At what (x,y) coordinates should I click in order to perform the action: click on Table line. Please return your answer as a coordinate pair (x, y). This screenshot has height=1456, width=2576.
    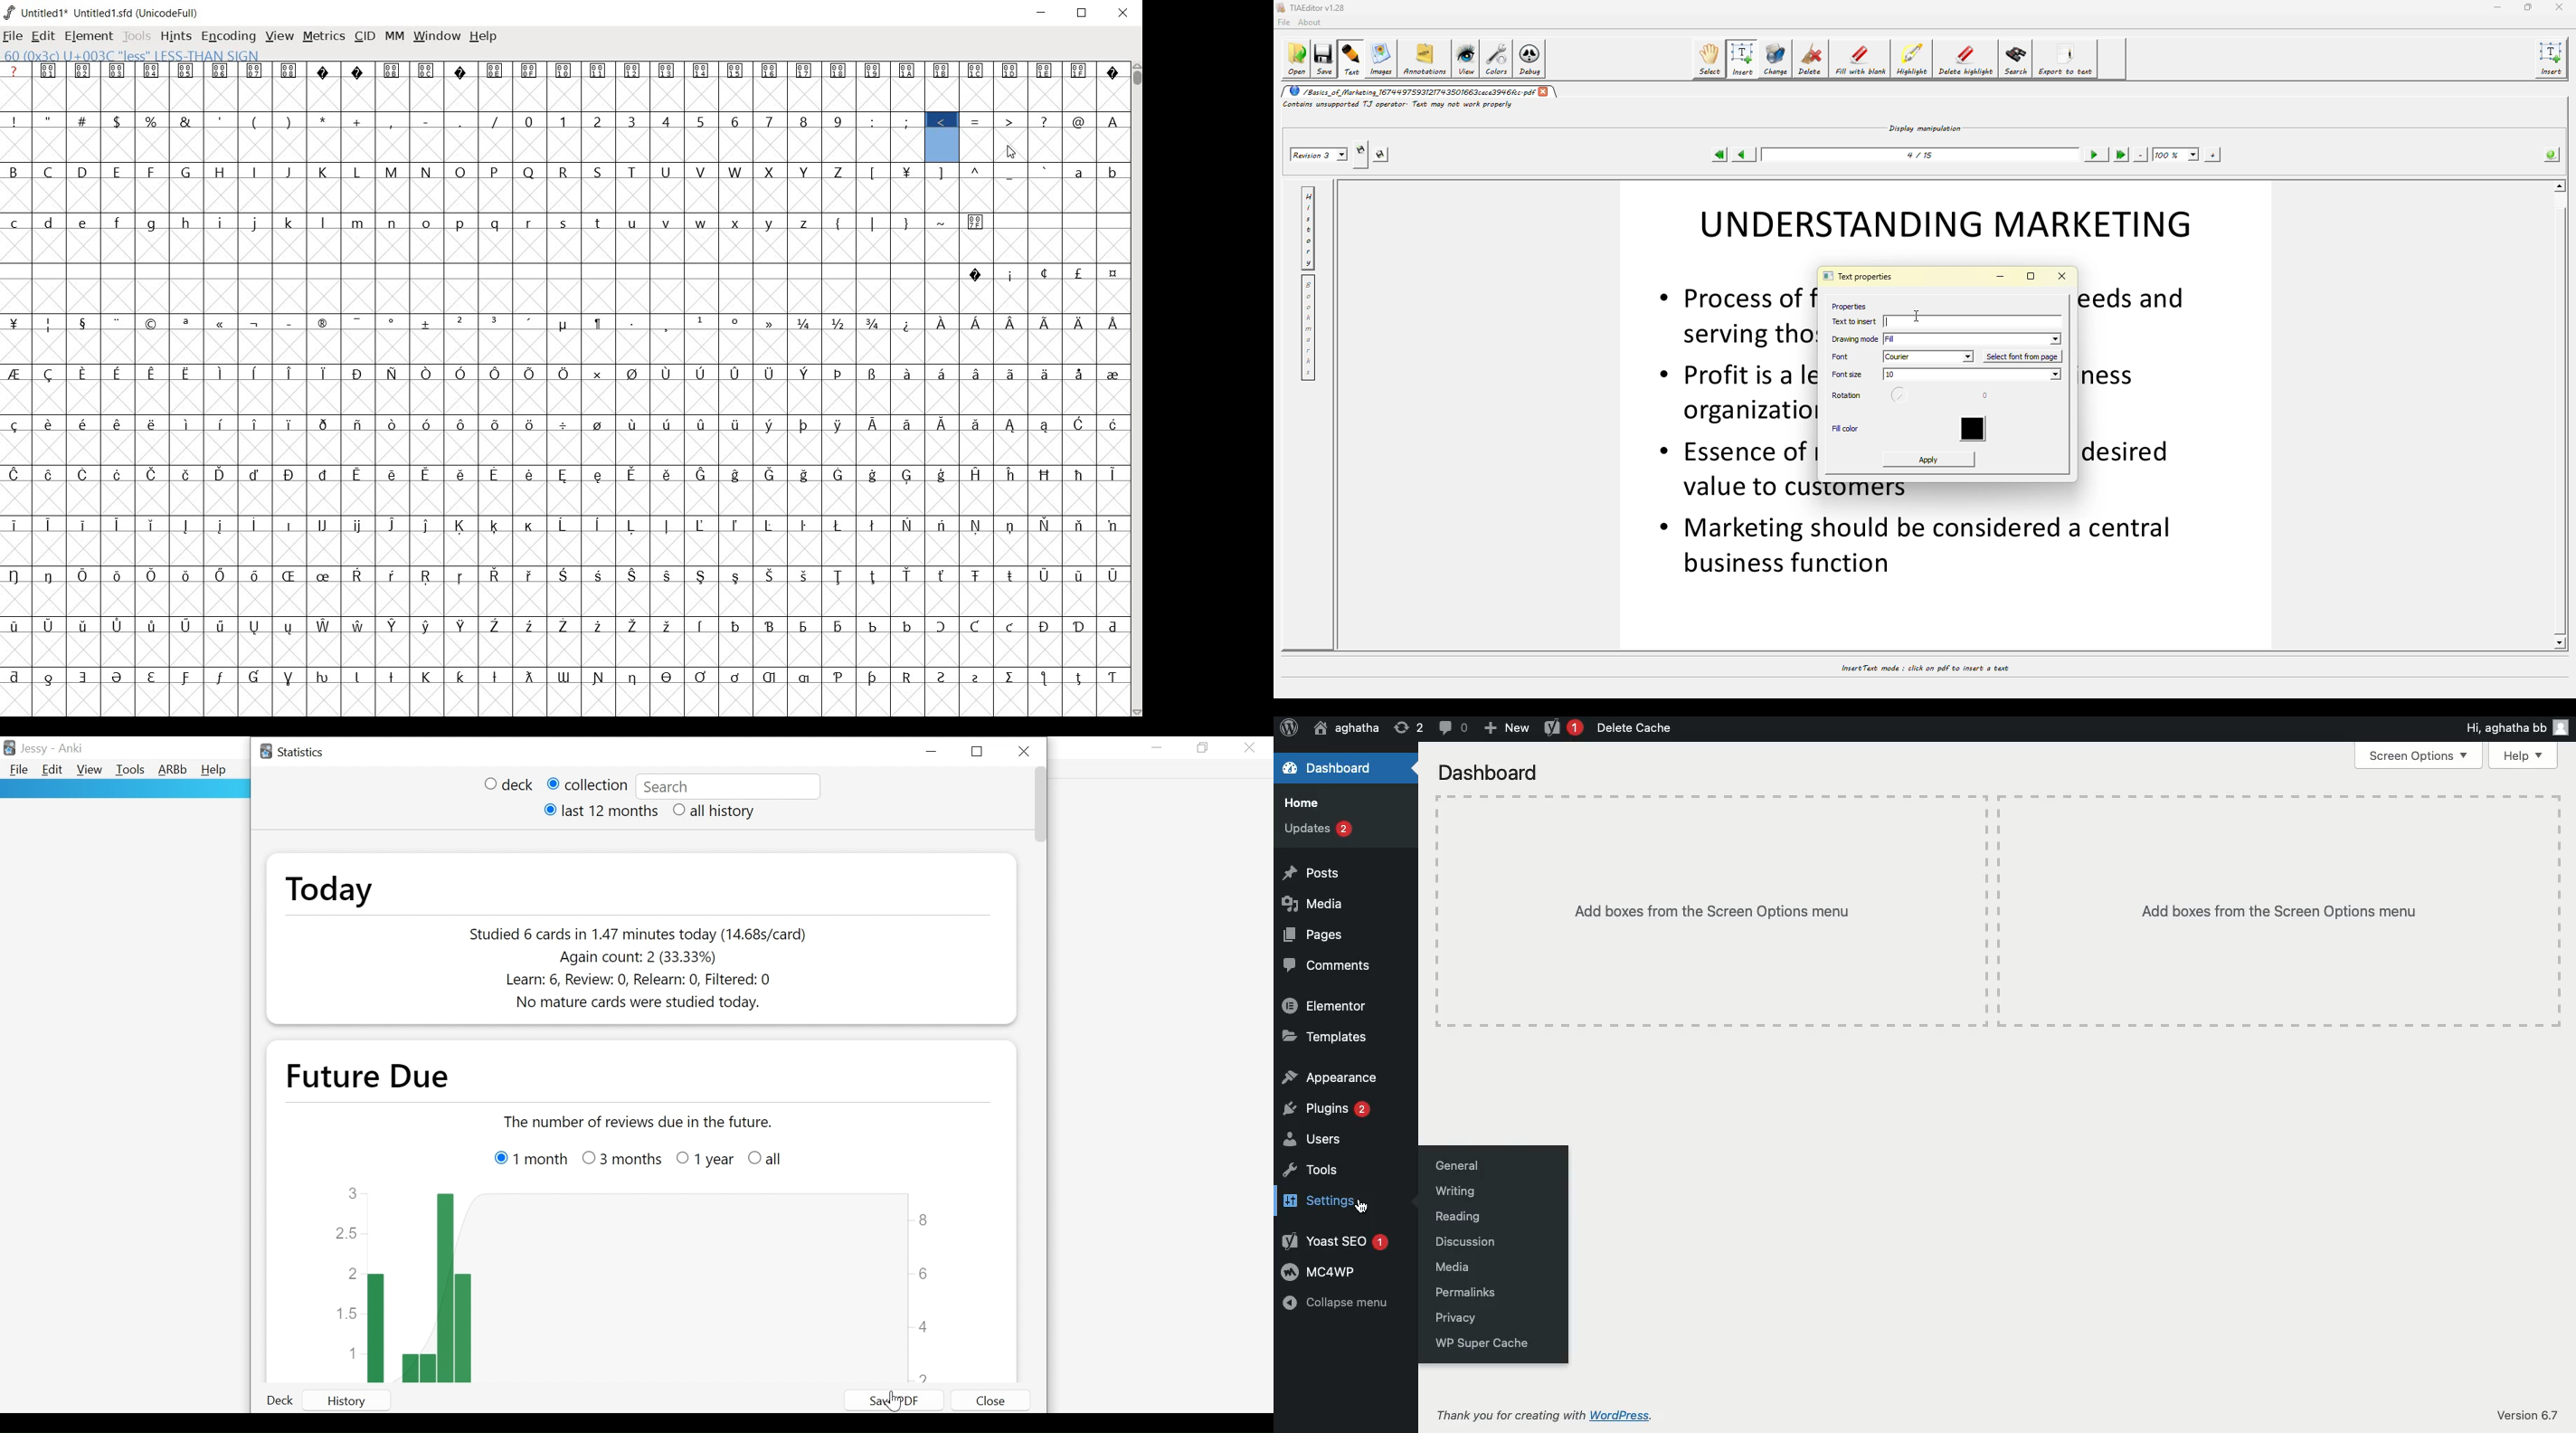
    Looking at the image, I should click on (1438, 909).